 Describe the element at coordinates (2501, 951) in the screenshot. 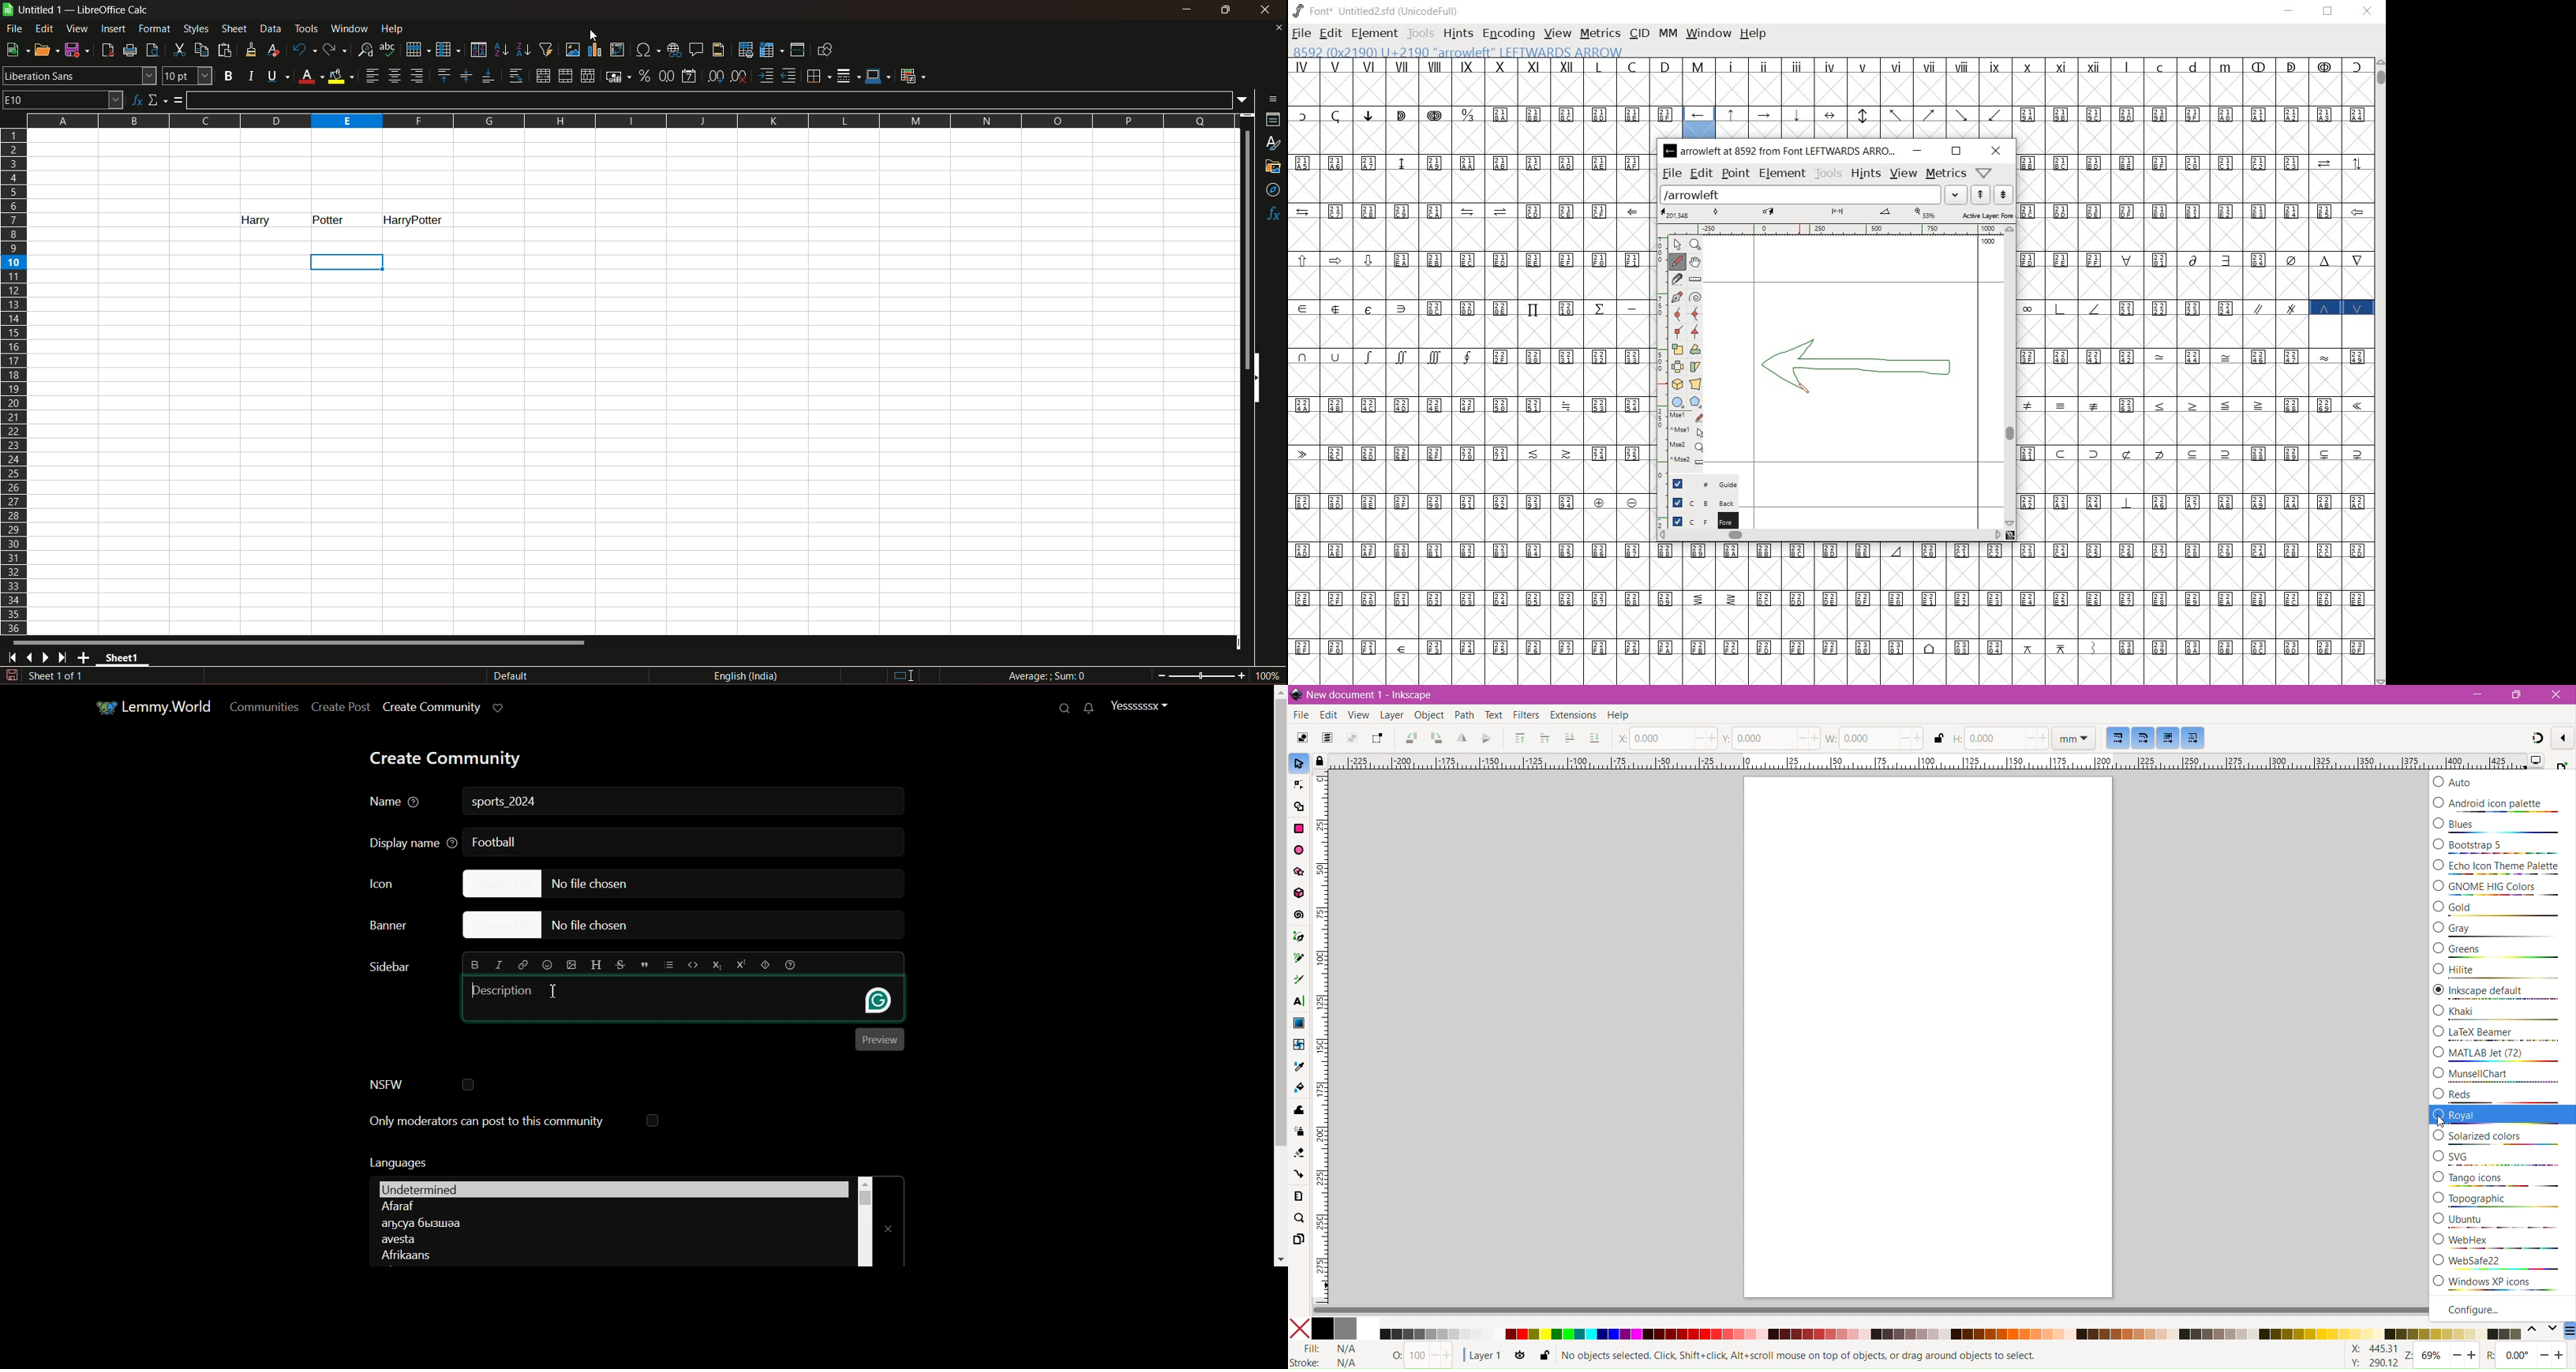

I see `Greens` at that location.